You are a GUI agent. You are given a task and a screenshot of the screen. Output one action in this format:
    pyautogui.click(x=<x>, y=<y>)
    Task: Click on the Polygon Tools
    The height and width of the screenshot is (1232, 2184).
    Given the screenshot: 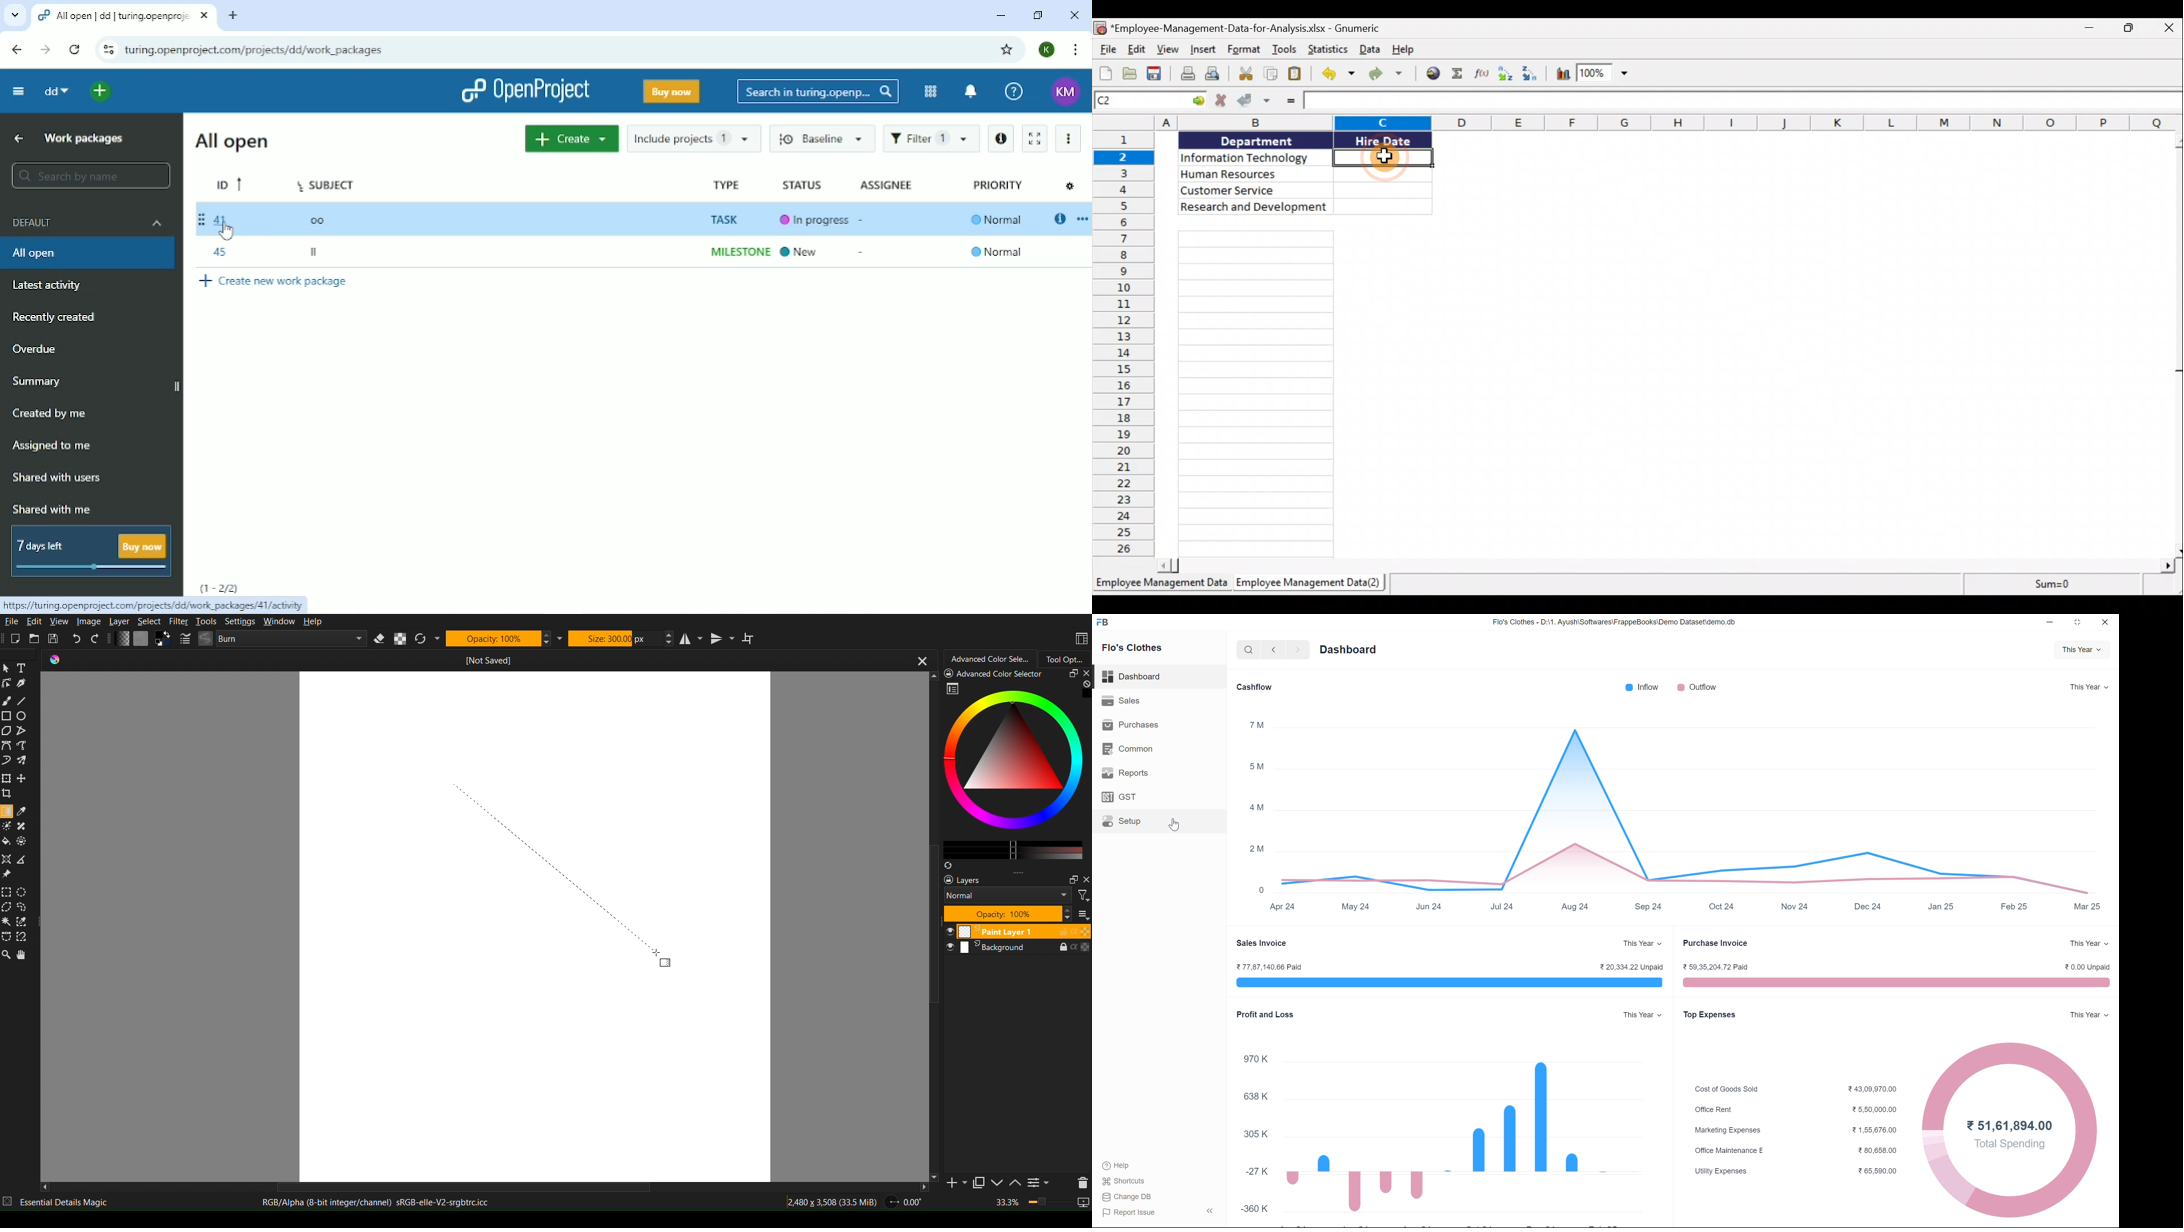 What is the action you would take?
    pyautogui.click(x=16, y=731)
    